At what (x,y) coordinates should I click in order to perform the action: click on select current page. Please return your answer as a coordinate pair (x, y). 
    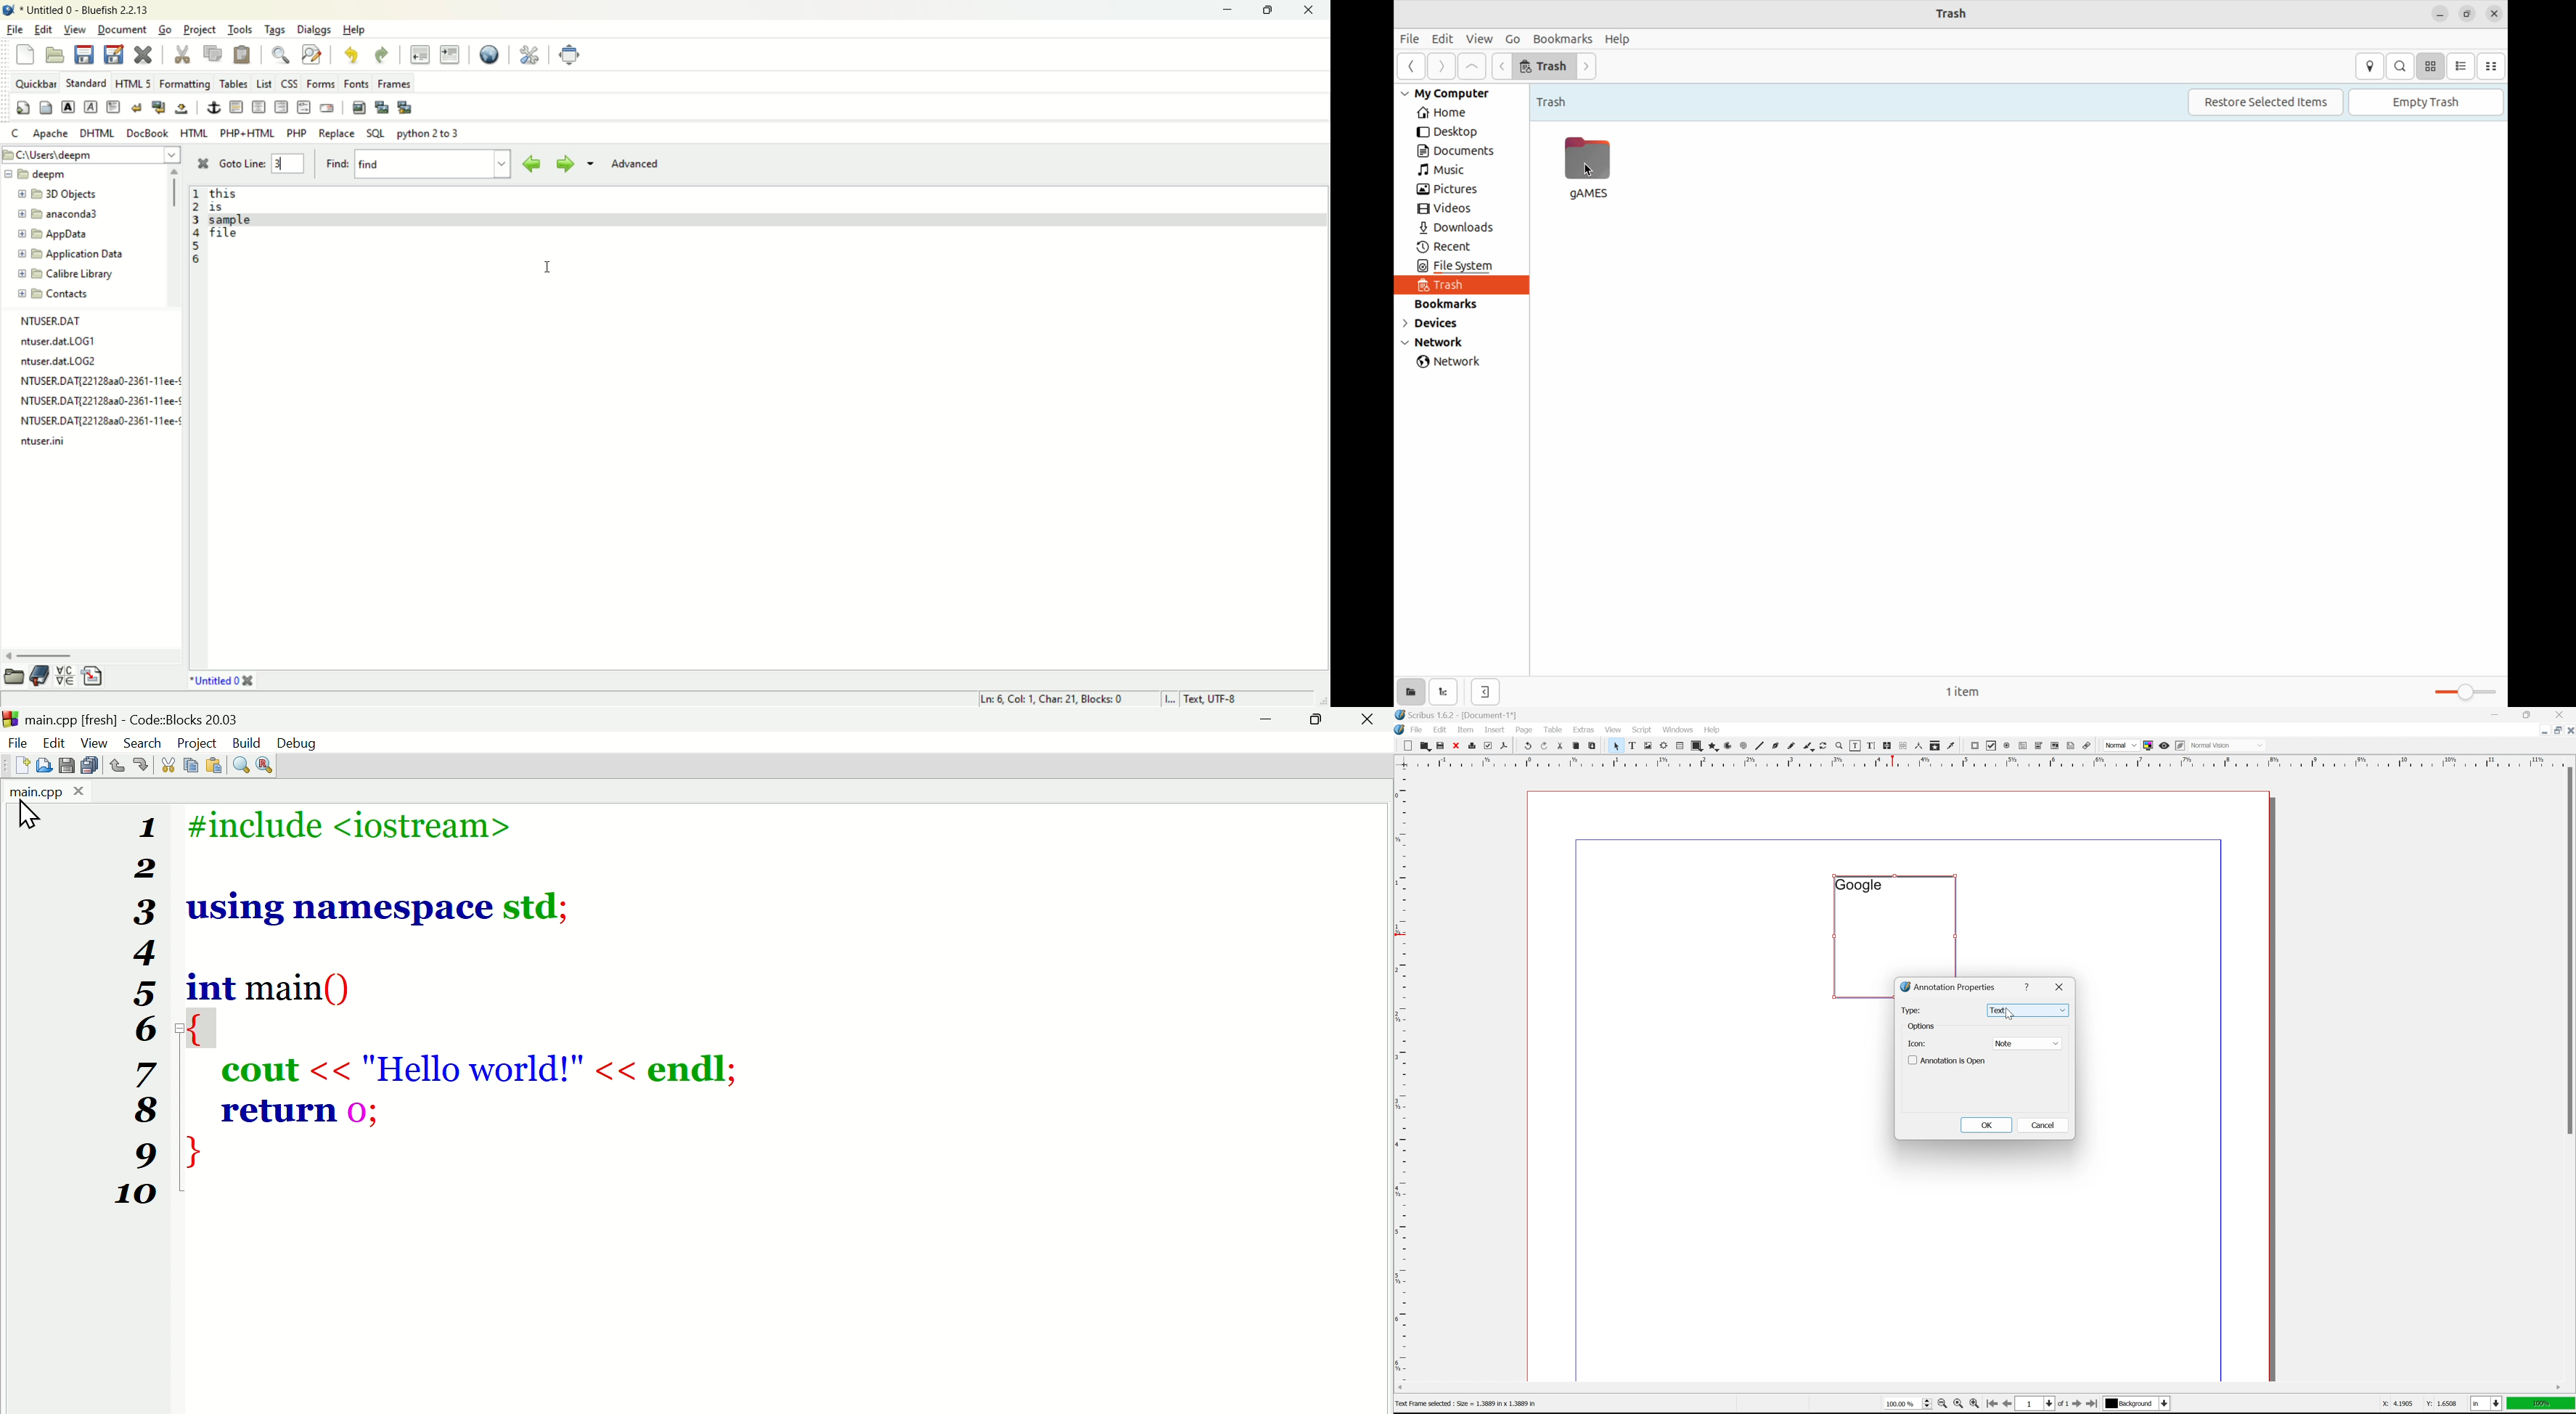
    Looking at the image, I should click on (2041, 1405).